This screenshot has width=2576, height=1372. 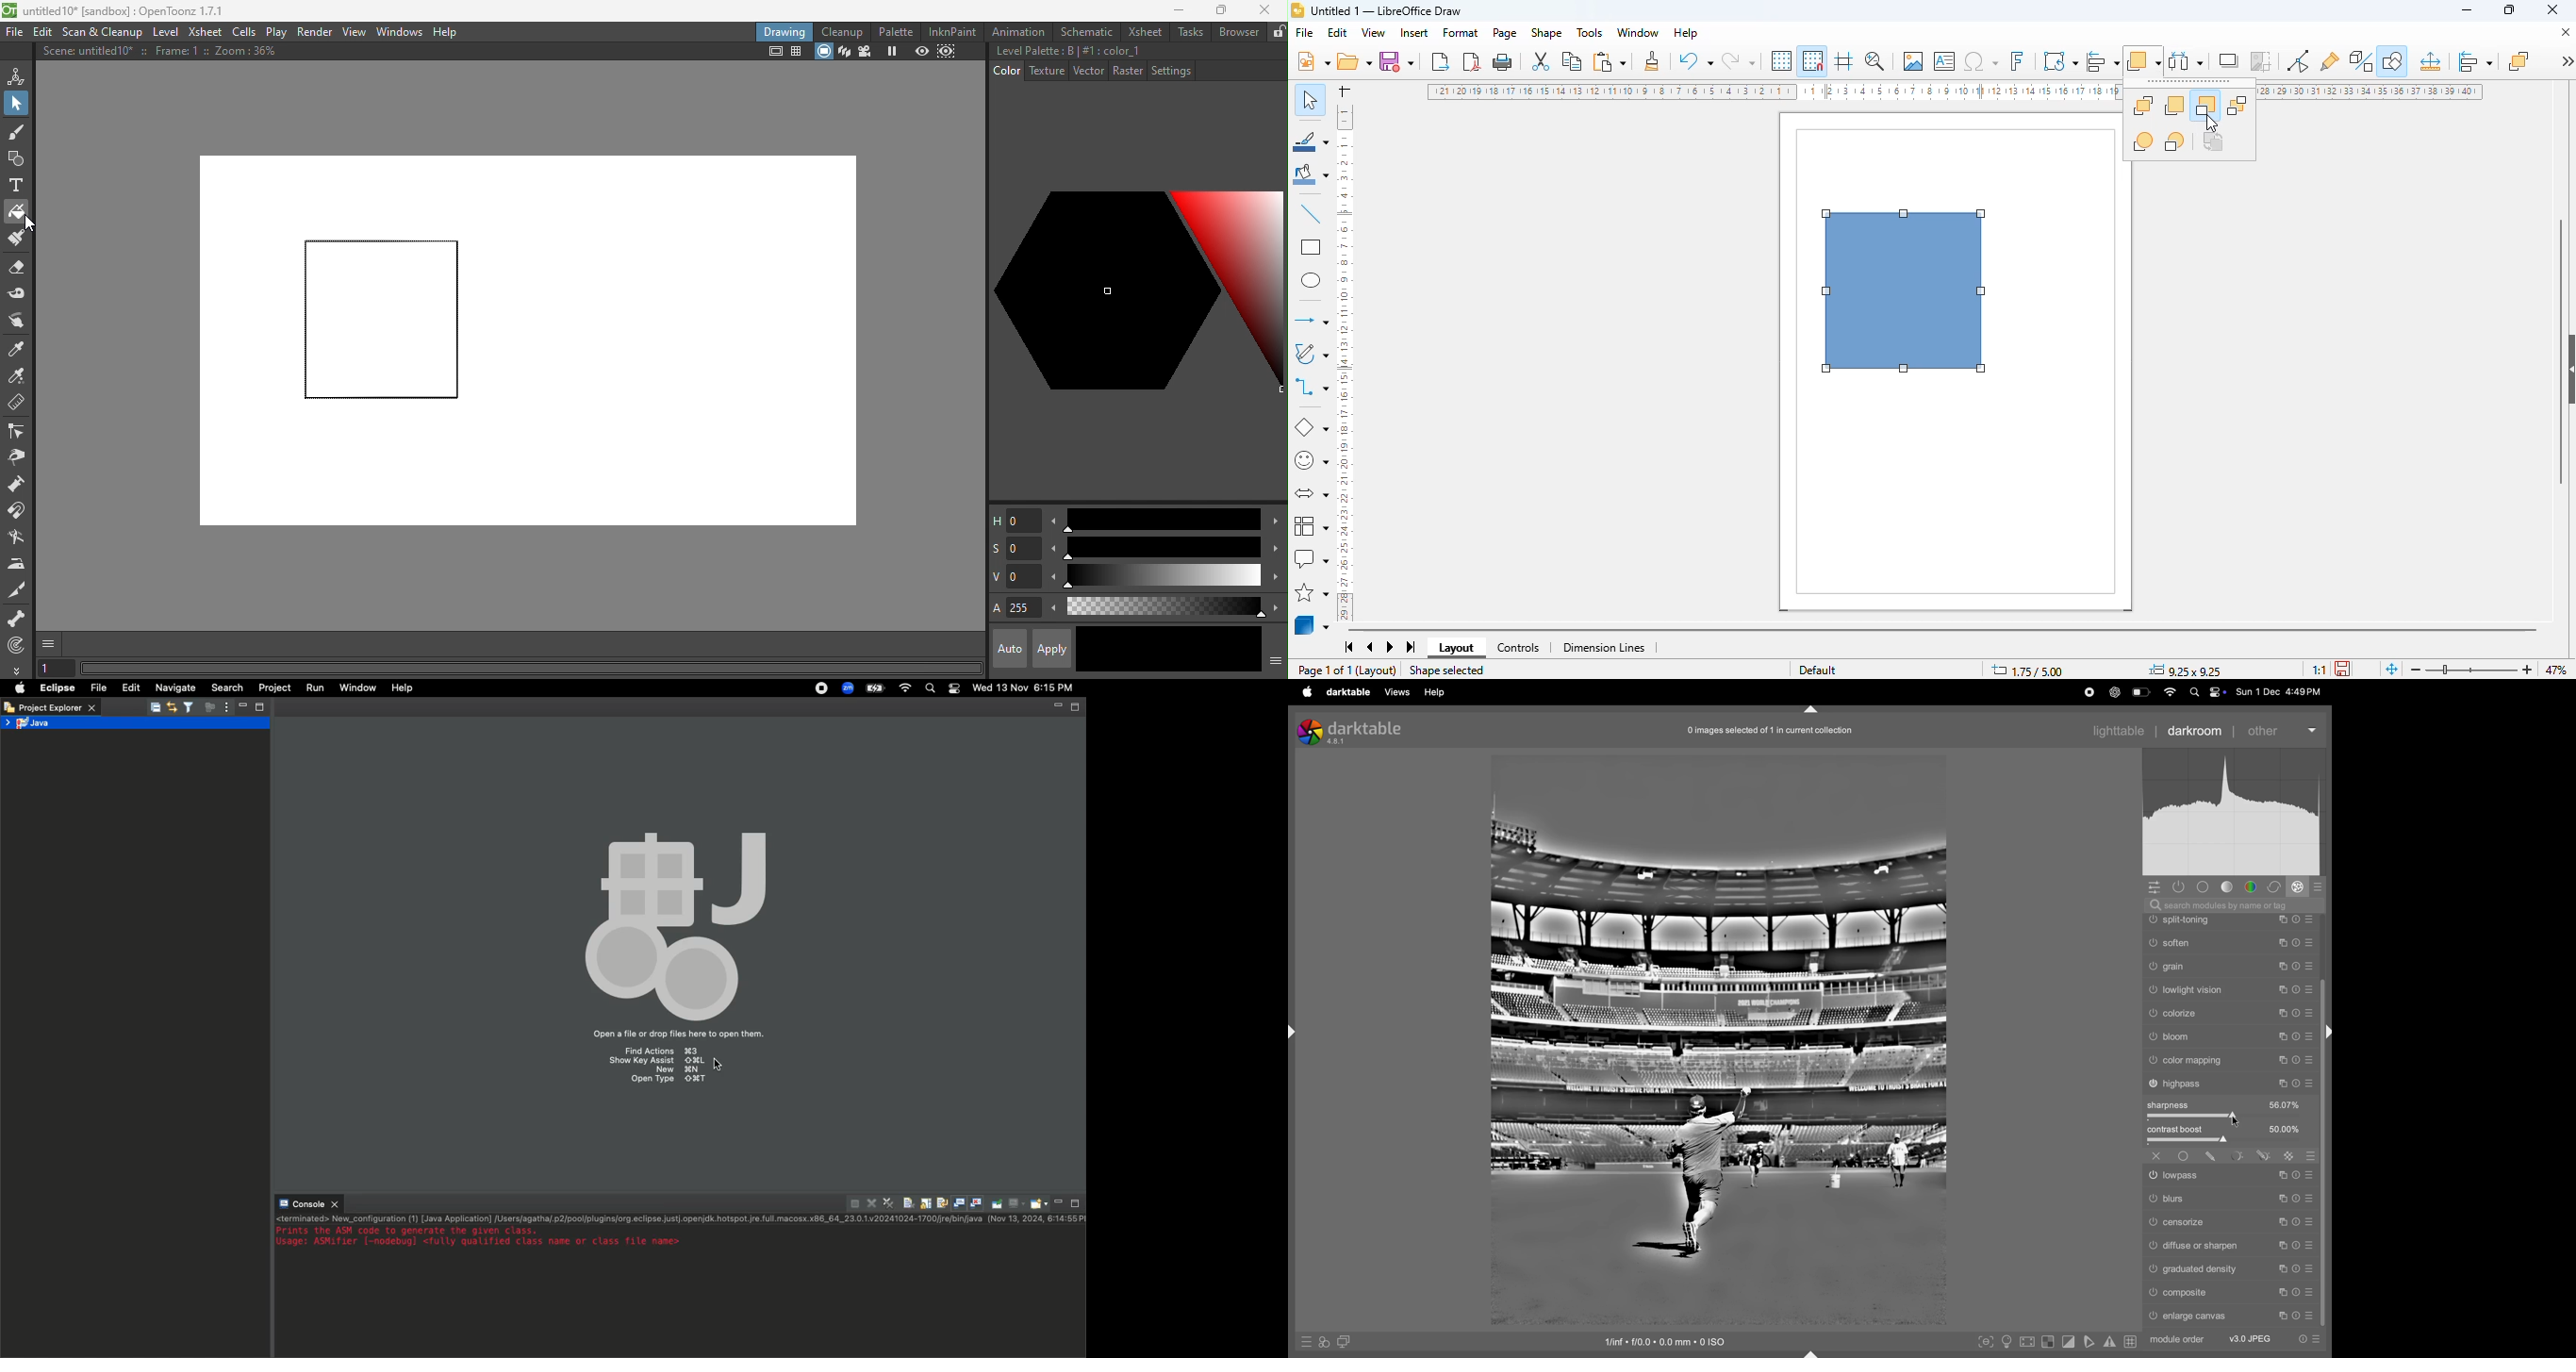 What do you see at coordinates (2006, 1342) in the screenshot?
I see `toggle iso` at bounding box center [2006, 1342].